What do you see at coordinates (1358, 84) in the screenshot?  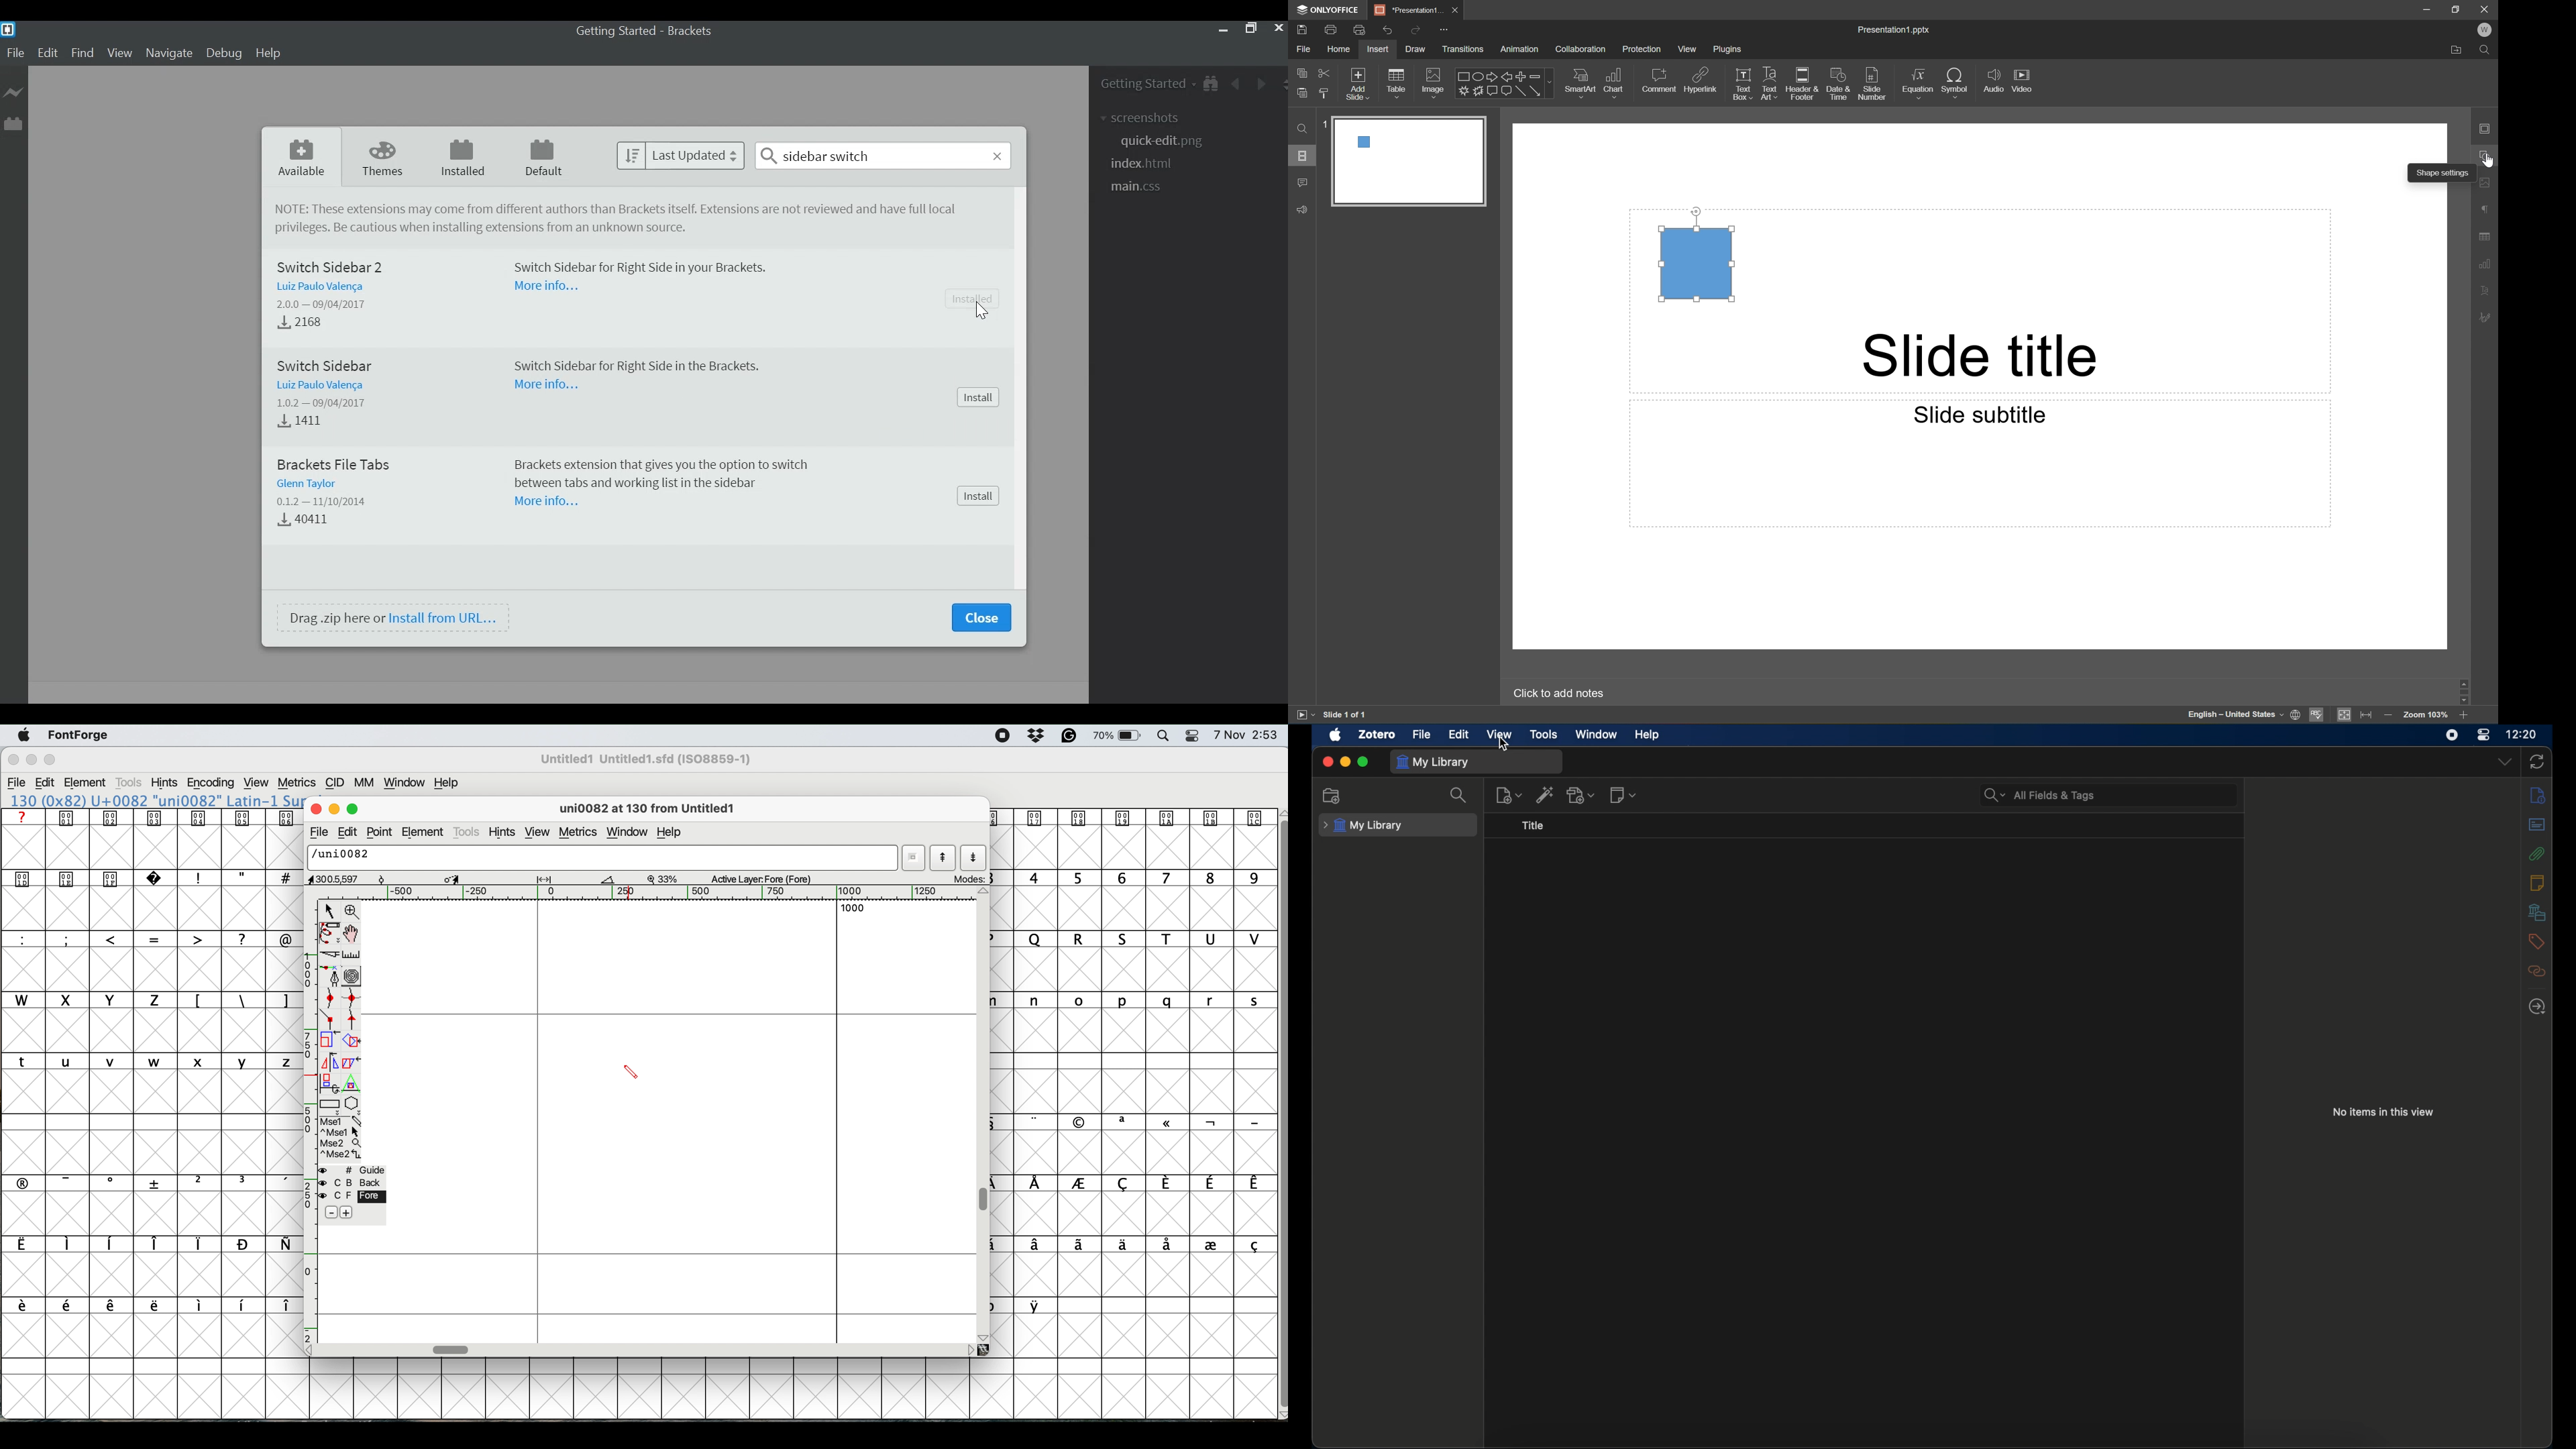 I see `Add Slide` at bounding box center [1358, 84].